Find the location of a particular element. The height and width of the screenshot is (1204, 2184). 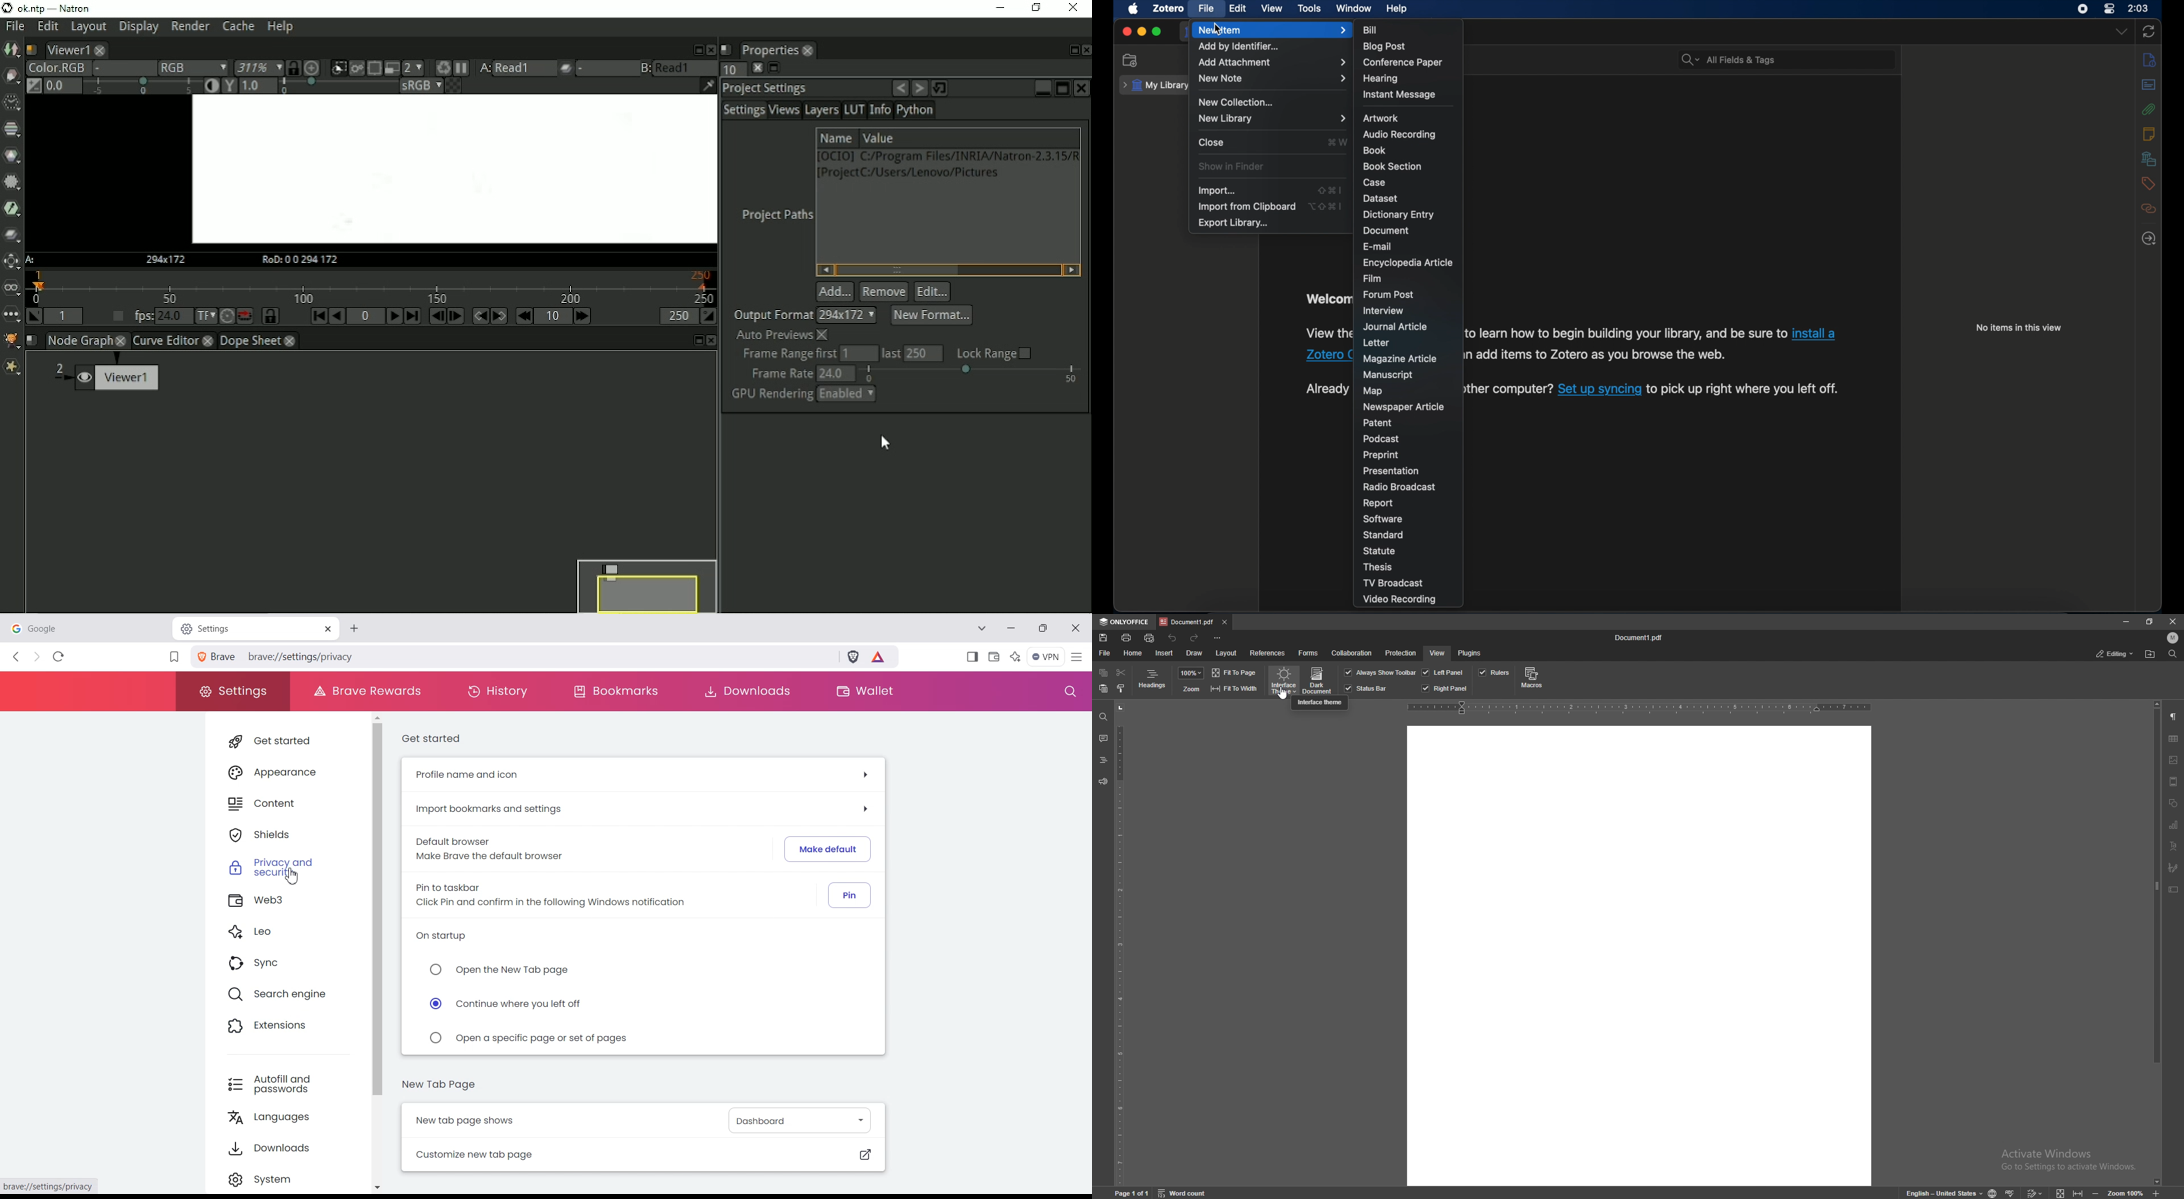

libraries is located at coordinates (2149, 159).